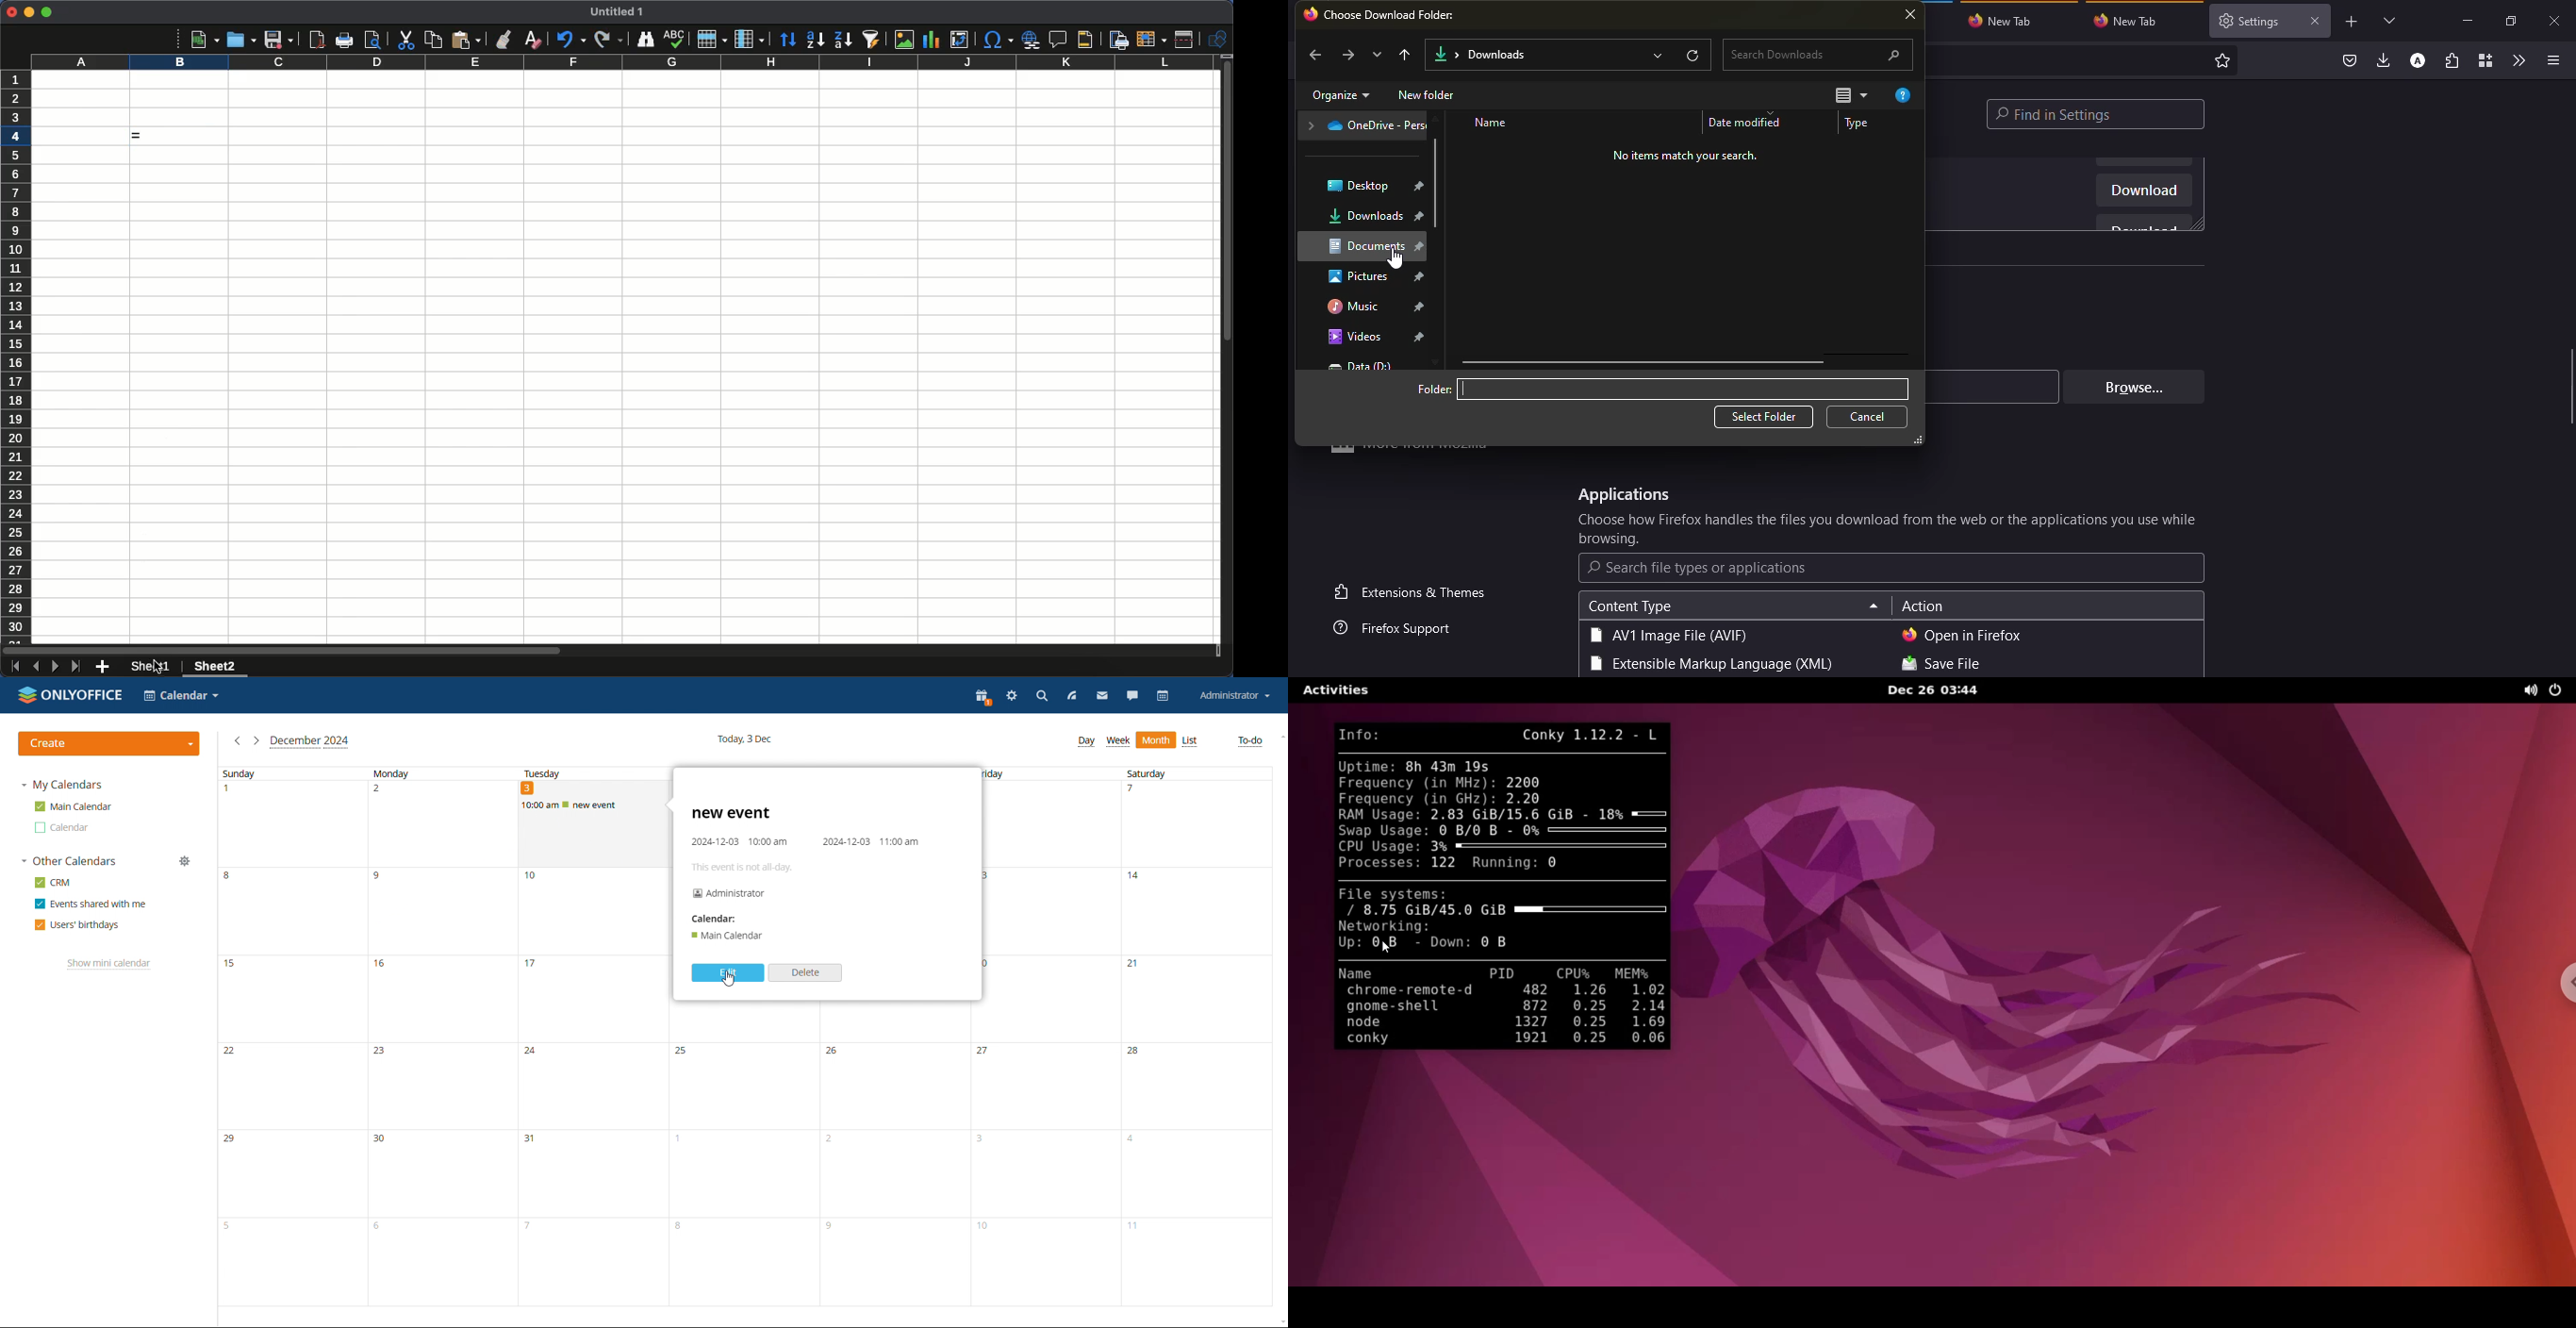  I want to click on cursor, so click(1395, 258).